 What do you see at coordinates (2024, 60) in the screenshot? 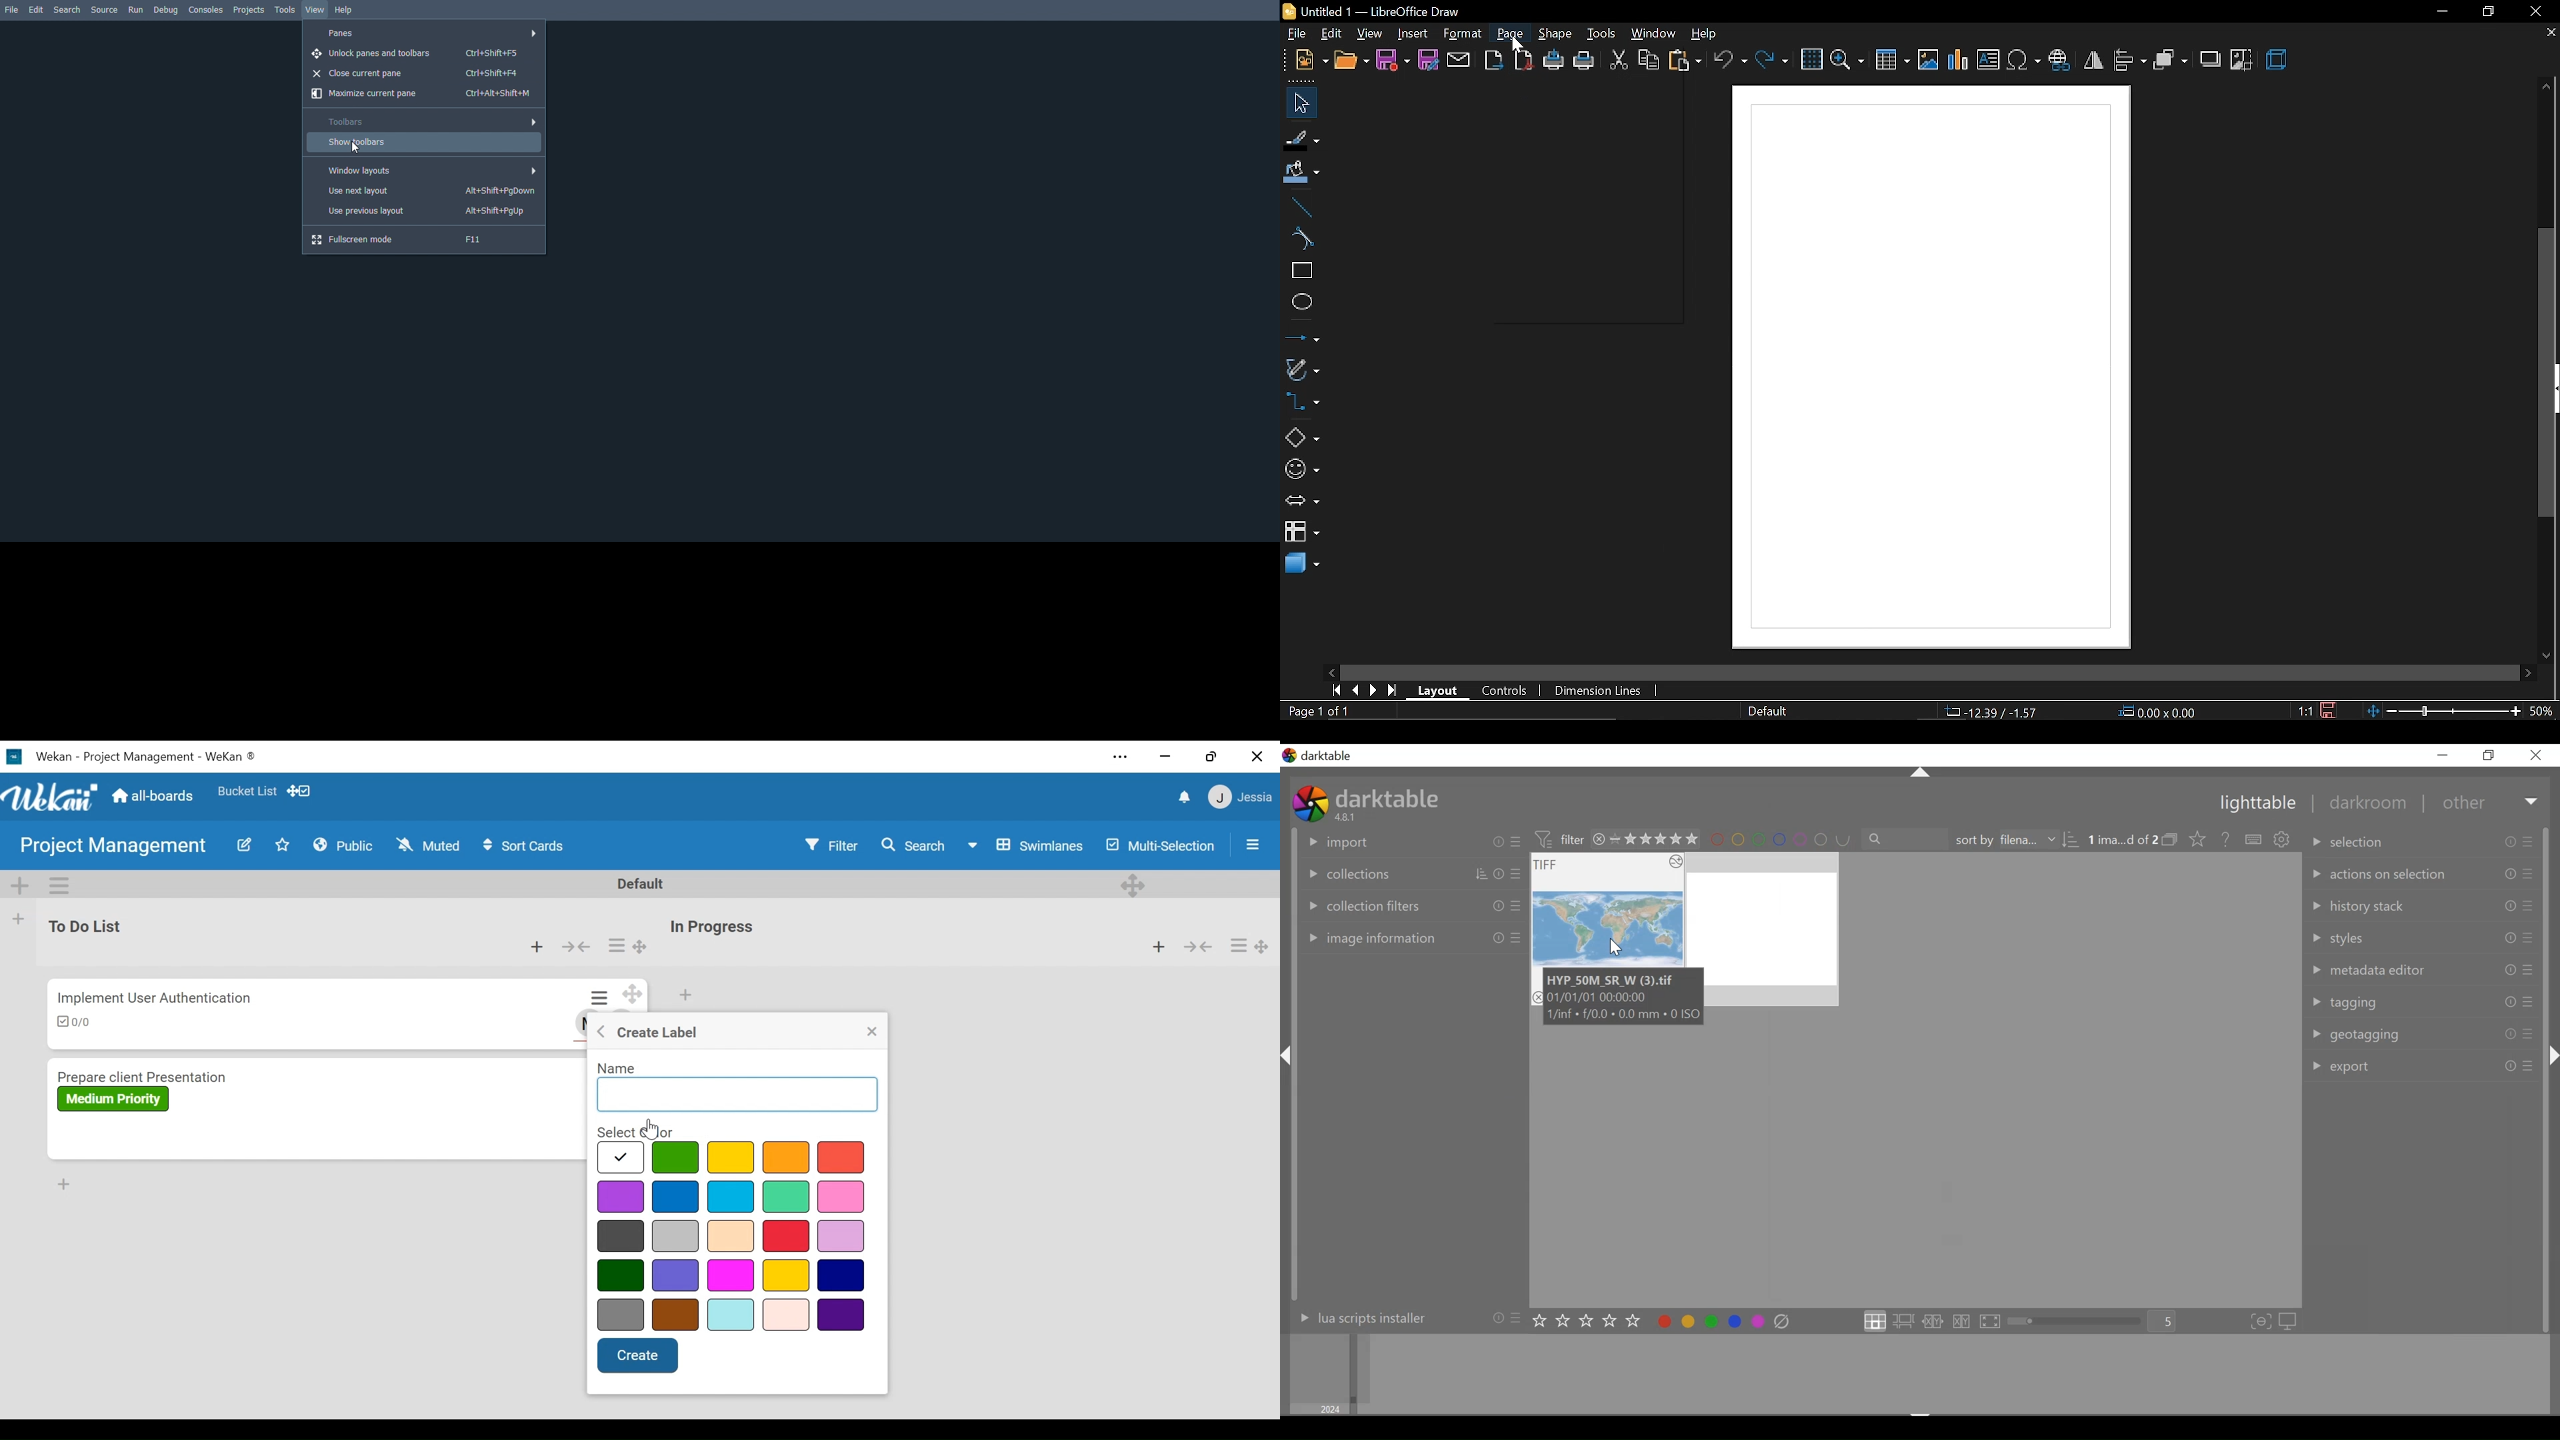
I see `insert symbol` at bounding box center [2024, 60].